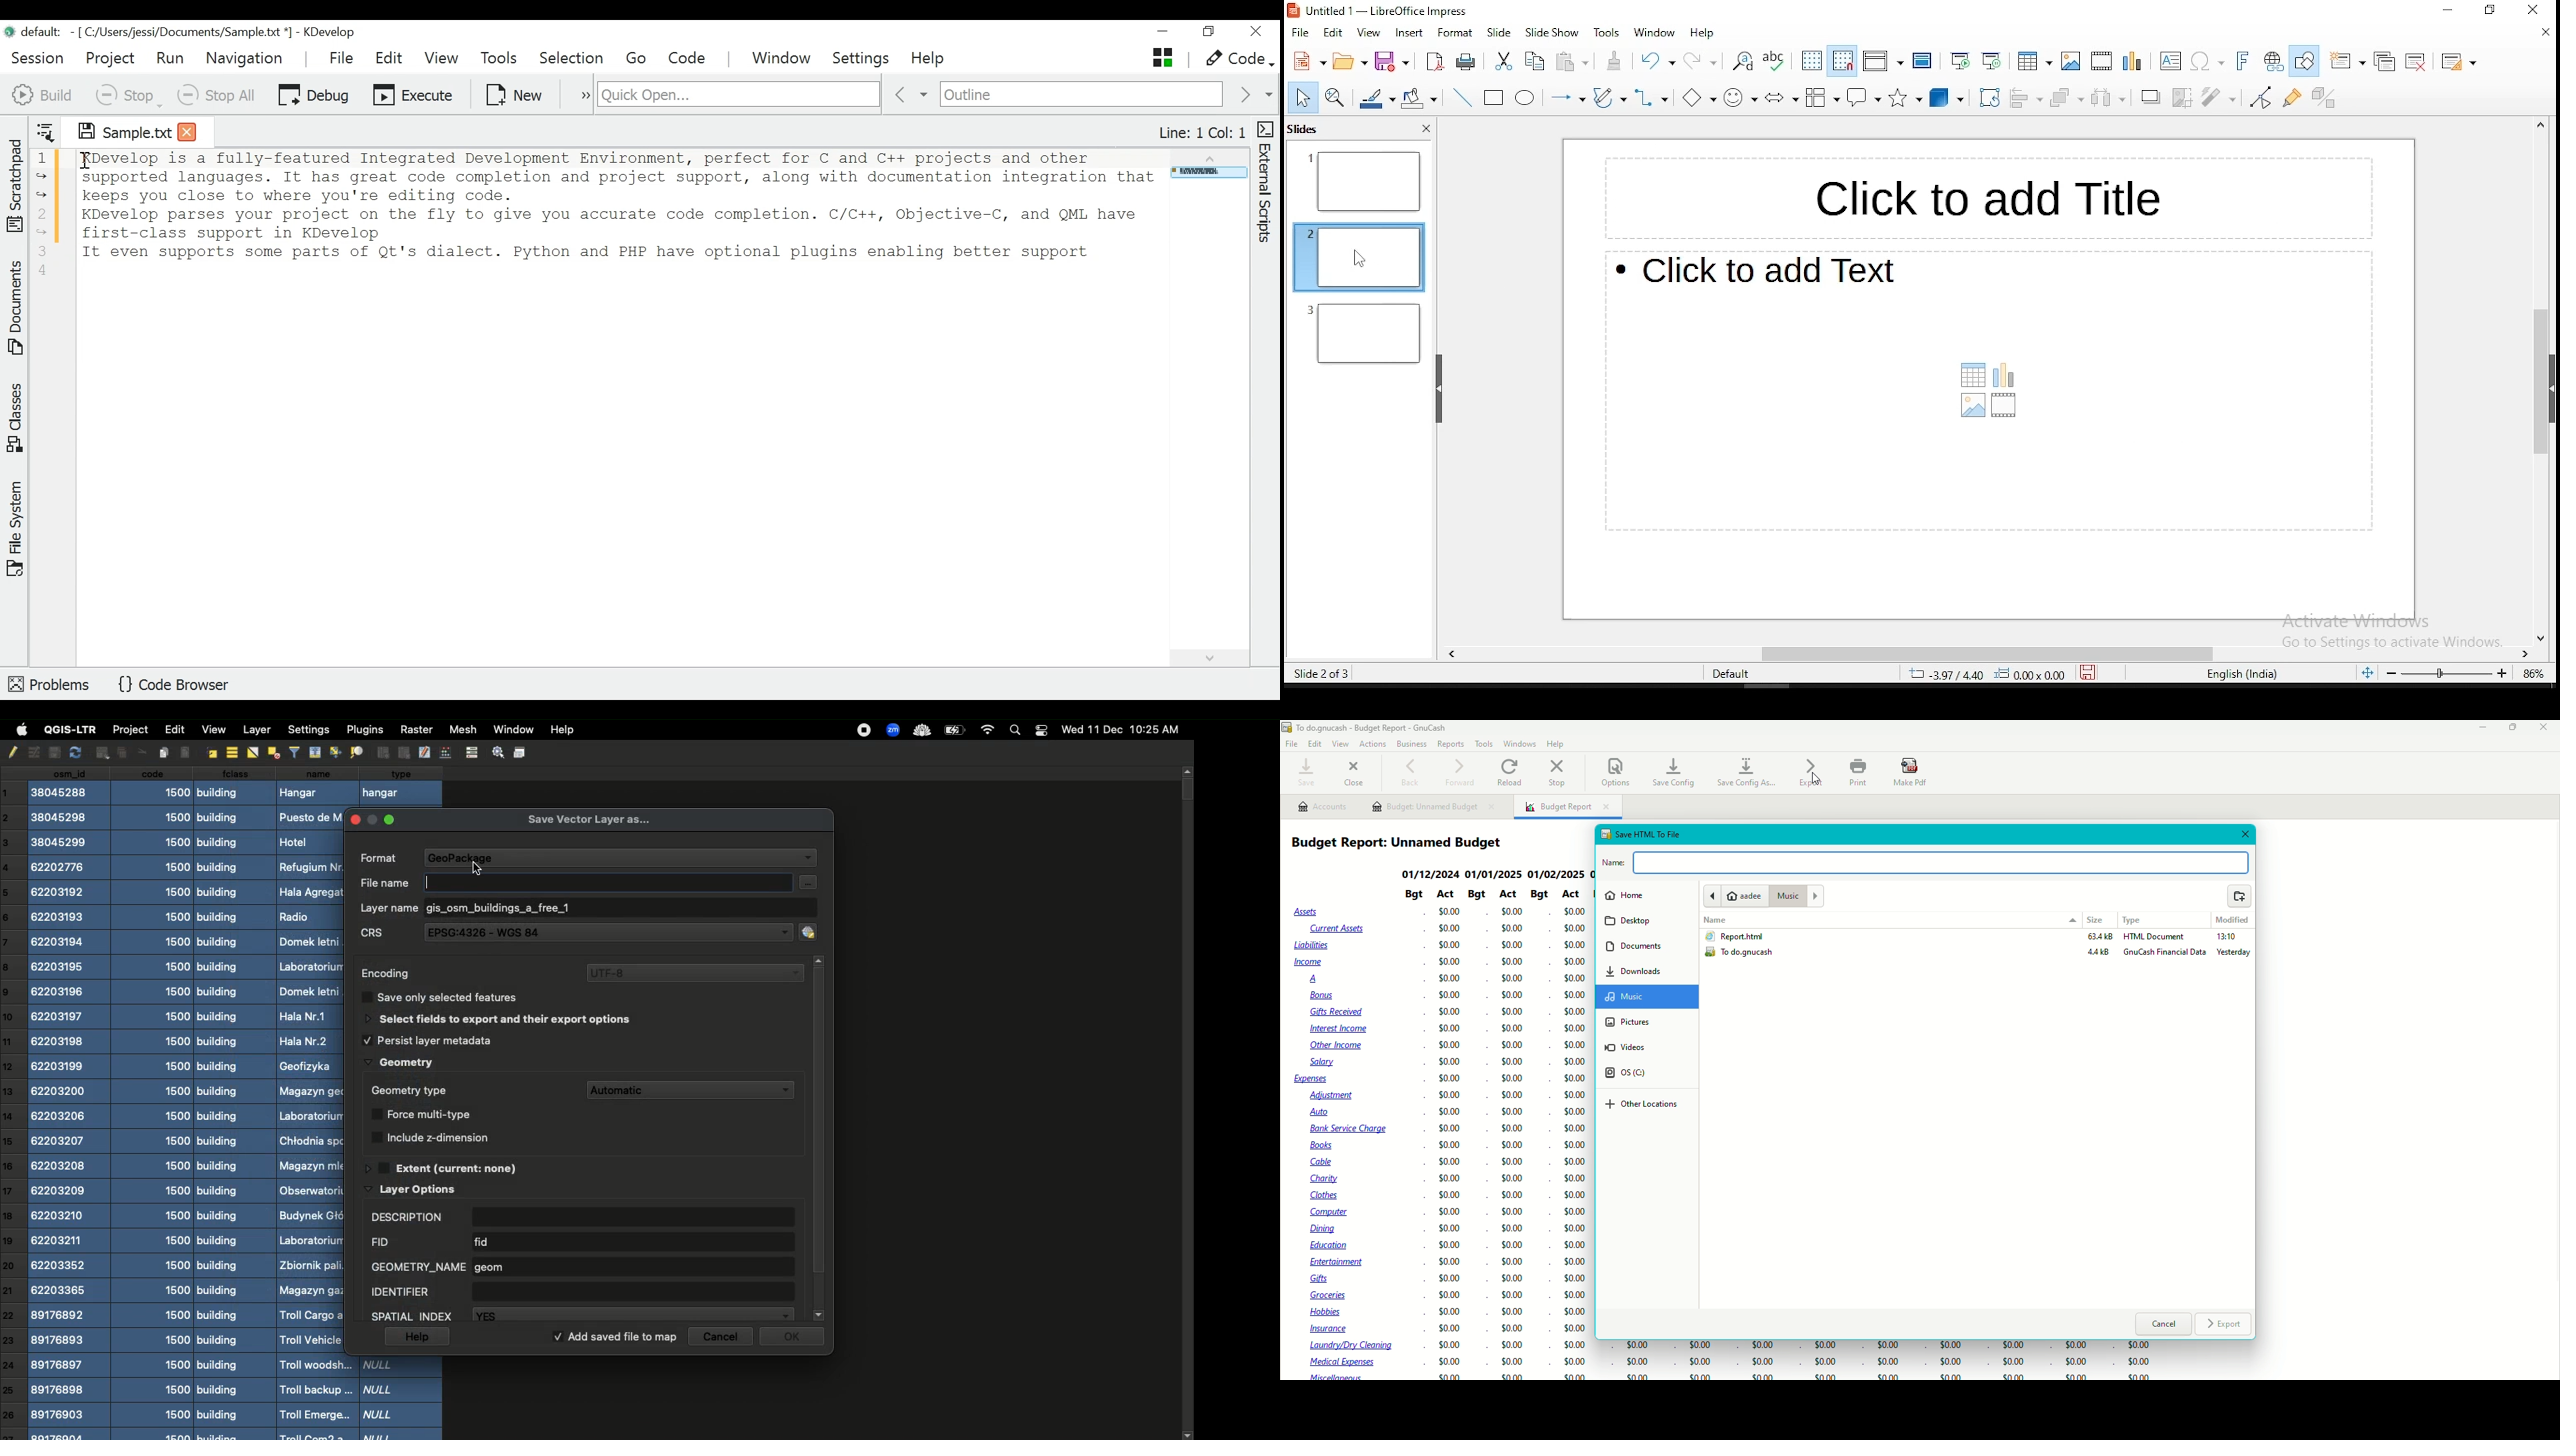  I want to click on open, so click(1352, 61).